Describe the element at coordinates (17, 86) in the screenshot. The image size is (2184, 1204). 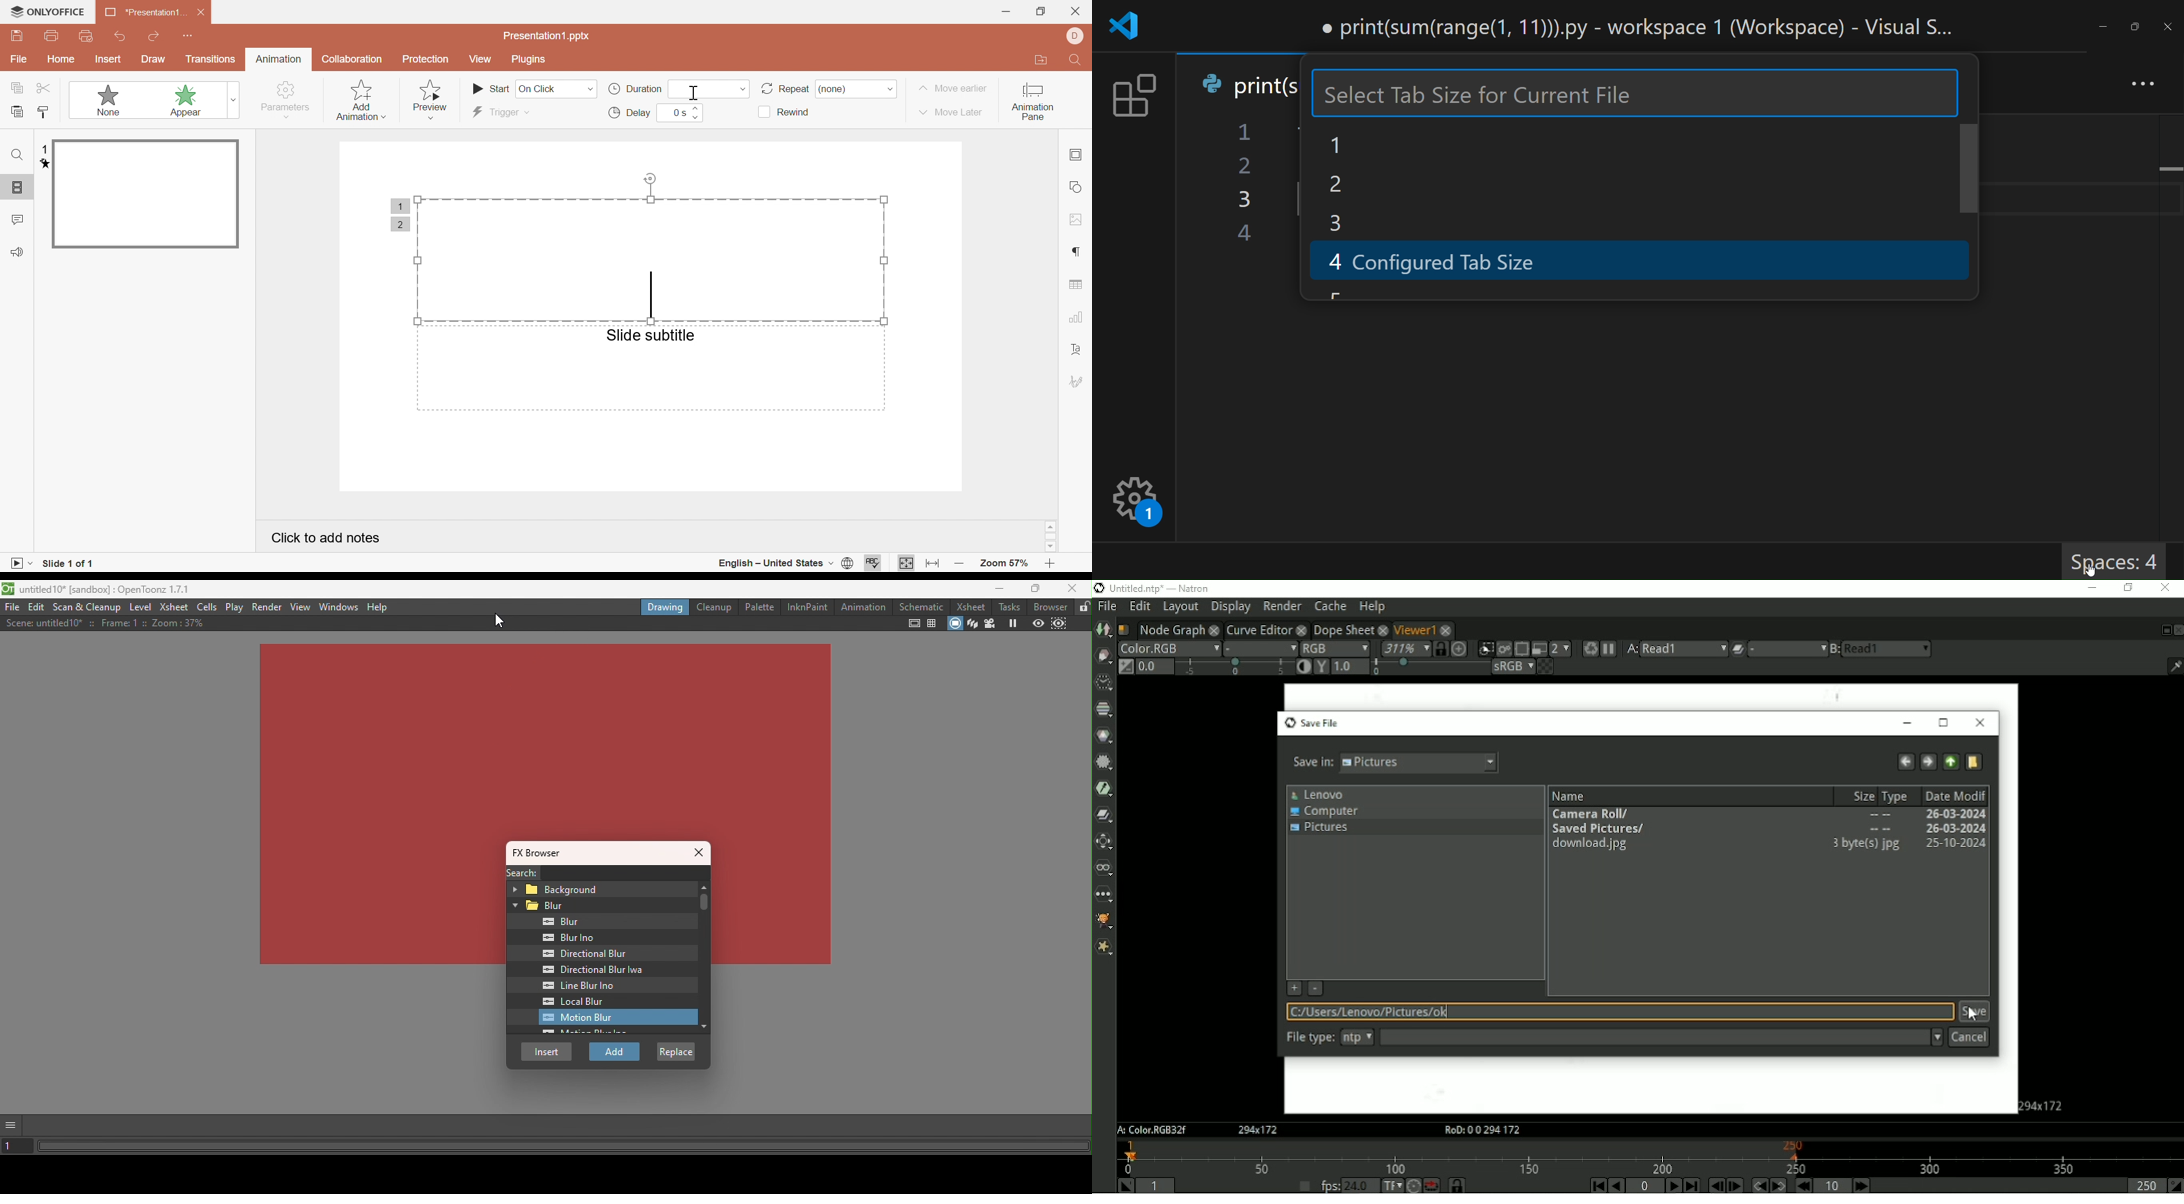
I see `copy` at that location.